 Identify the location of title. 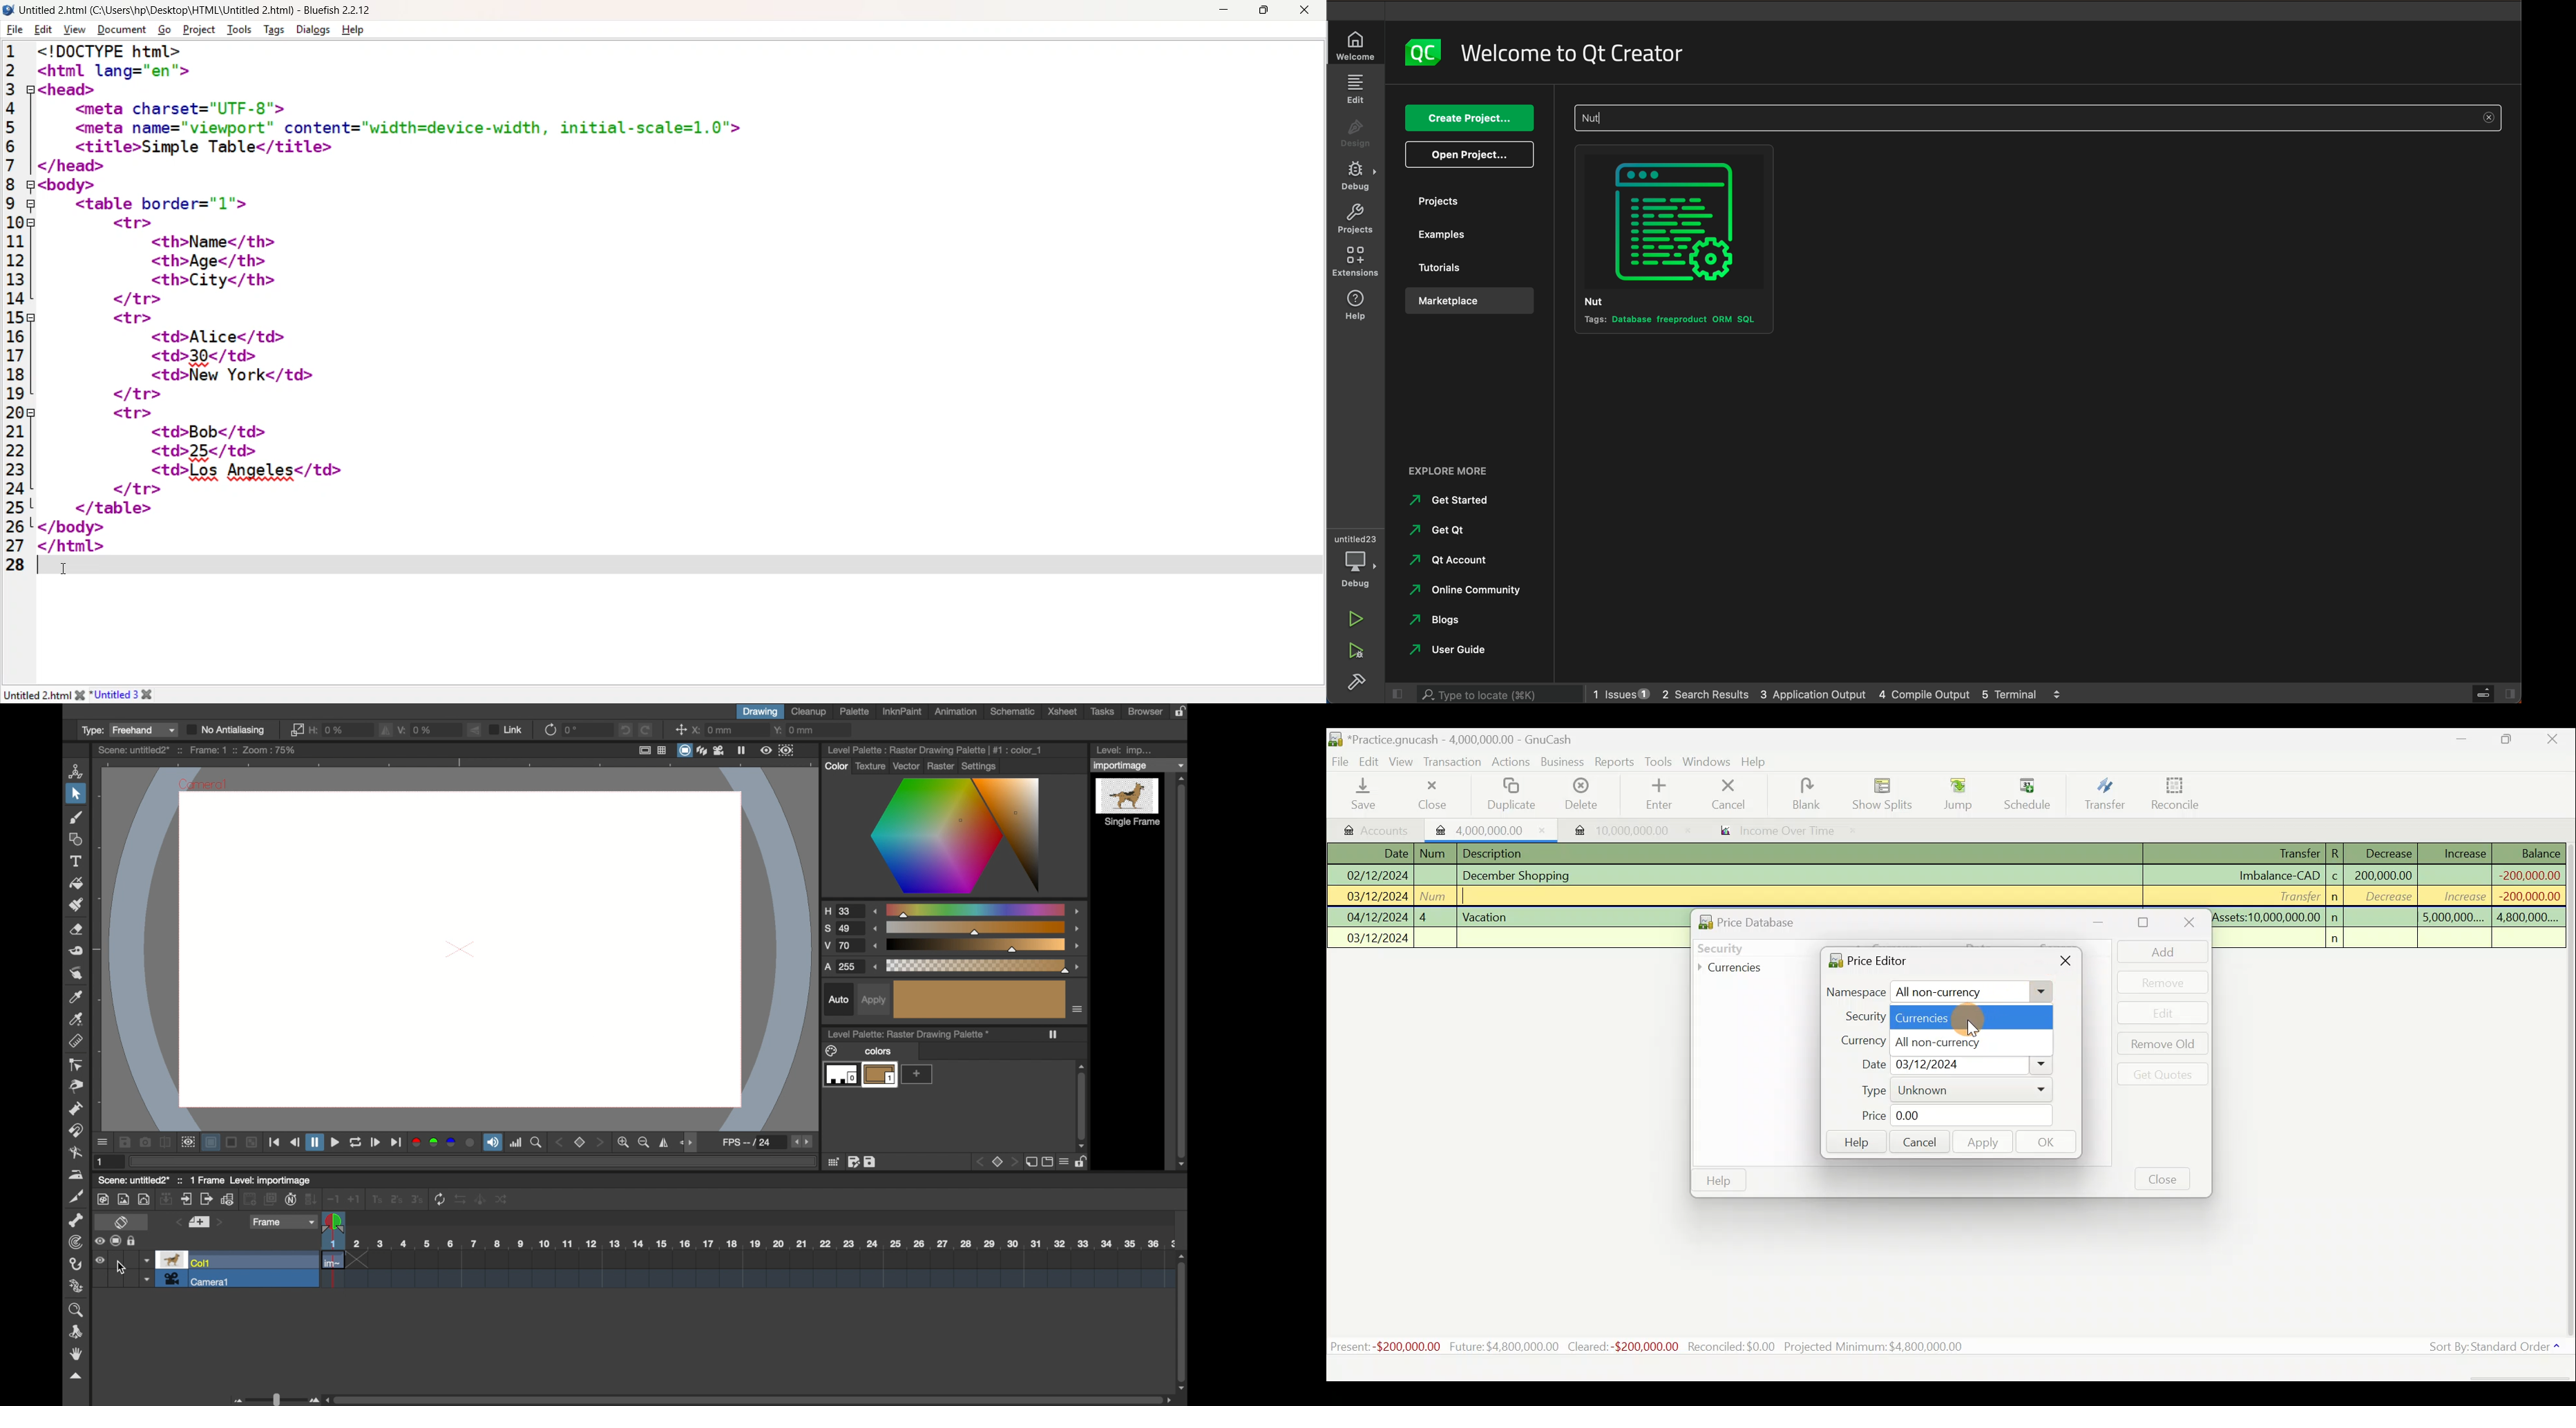
(1607, 300).